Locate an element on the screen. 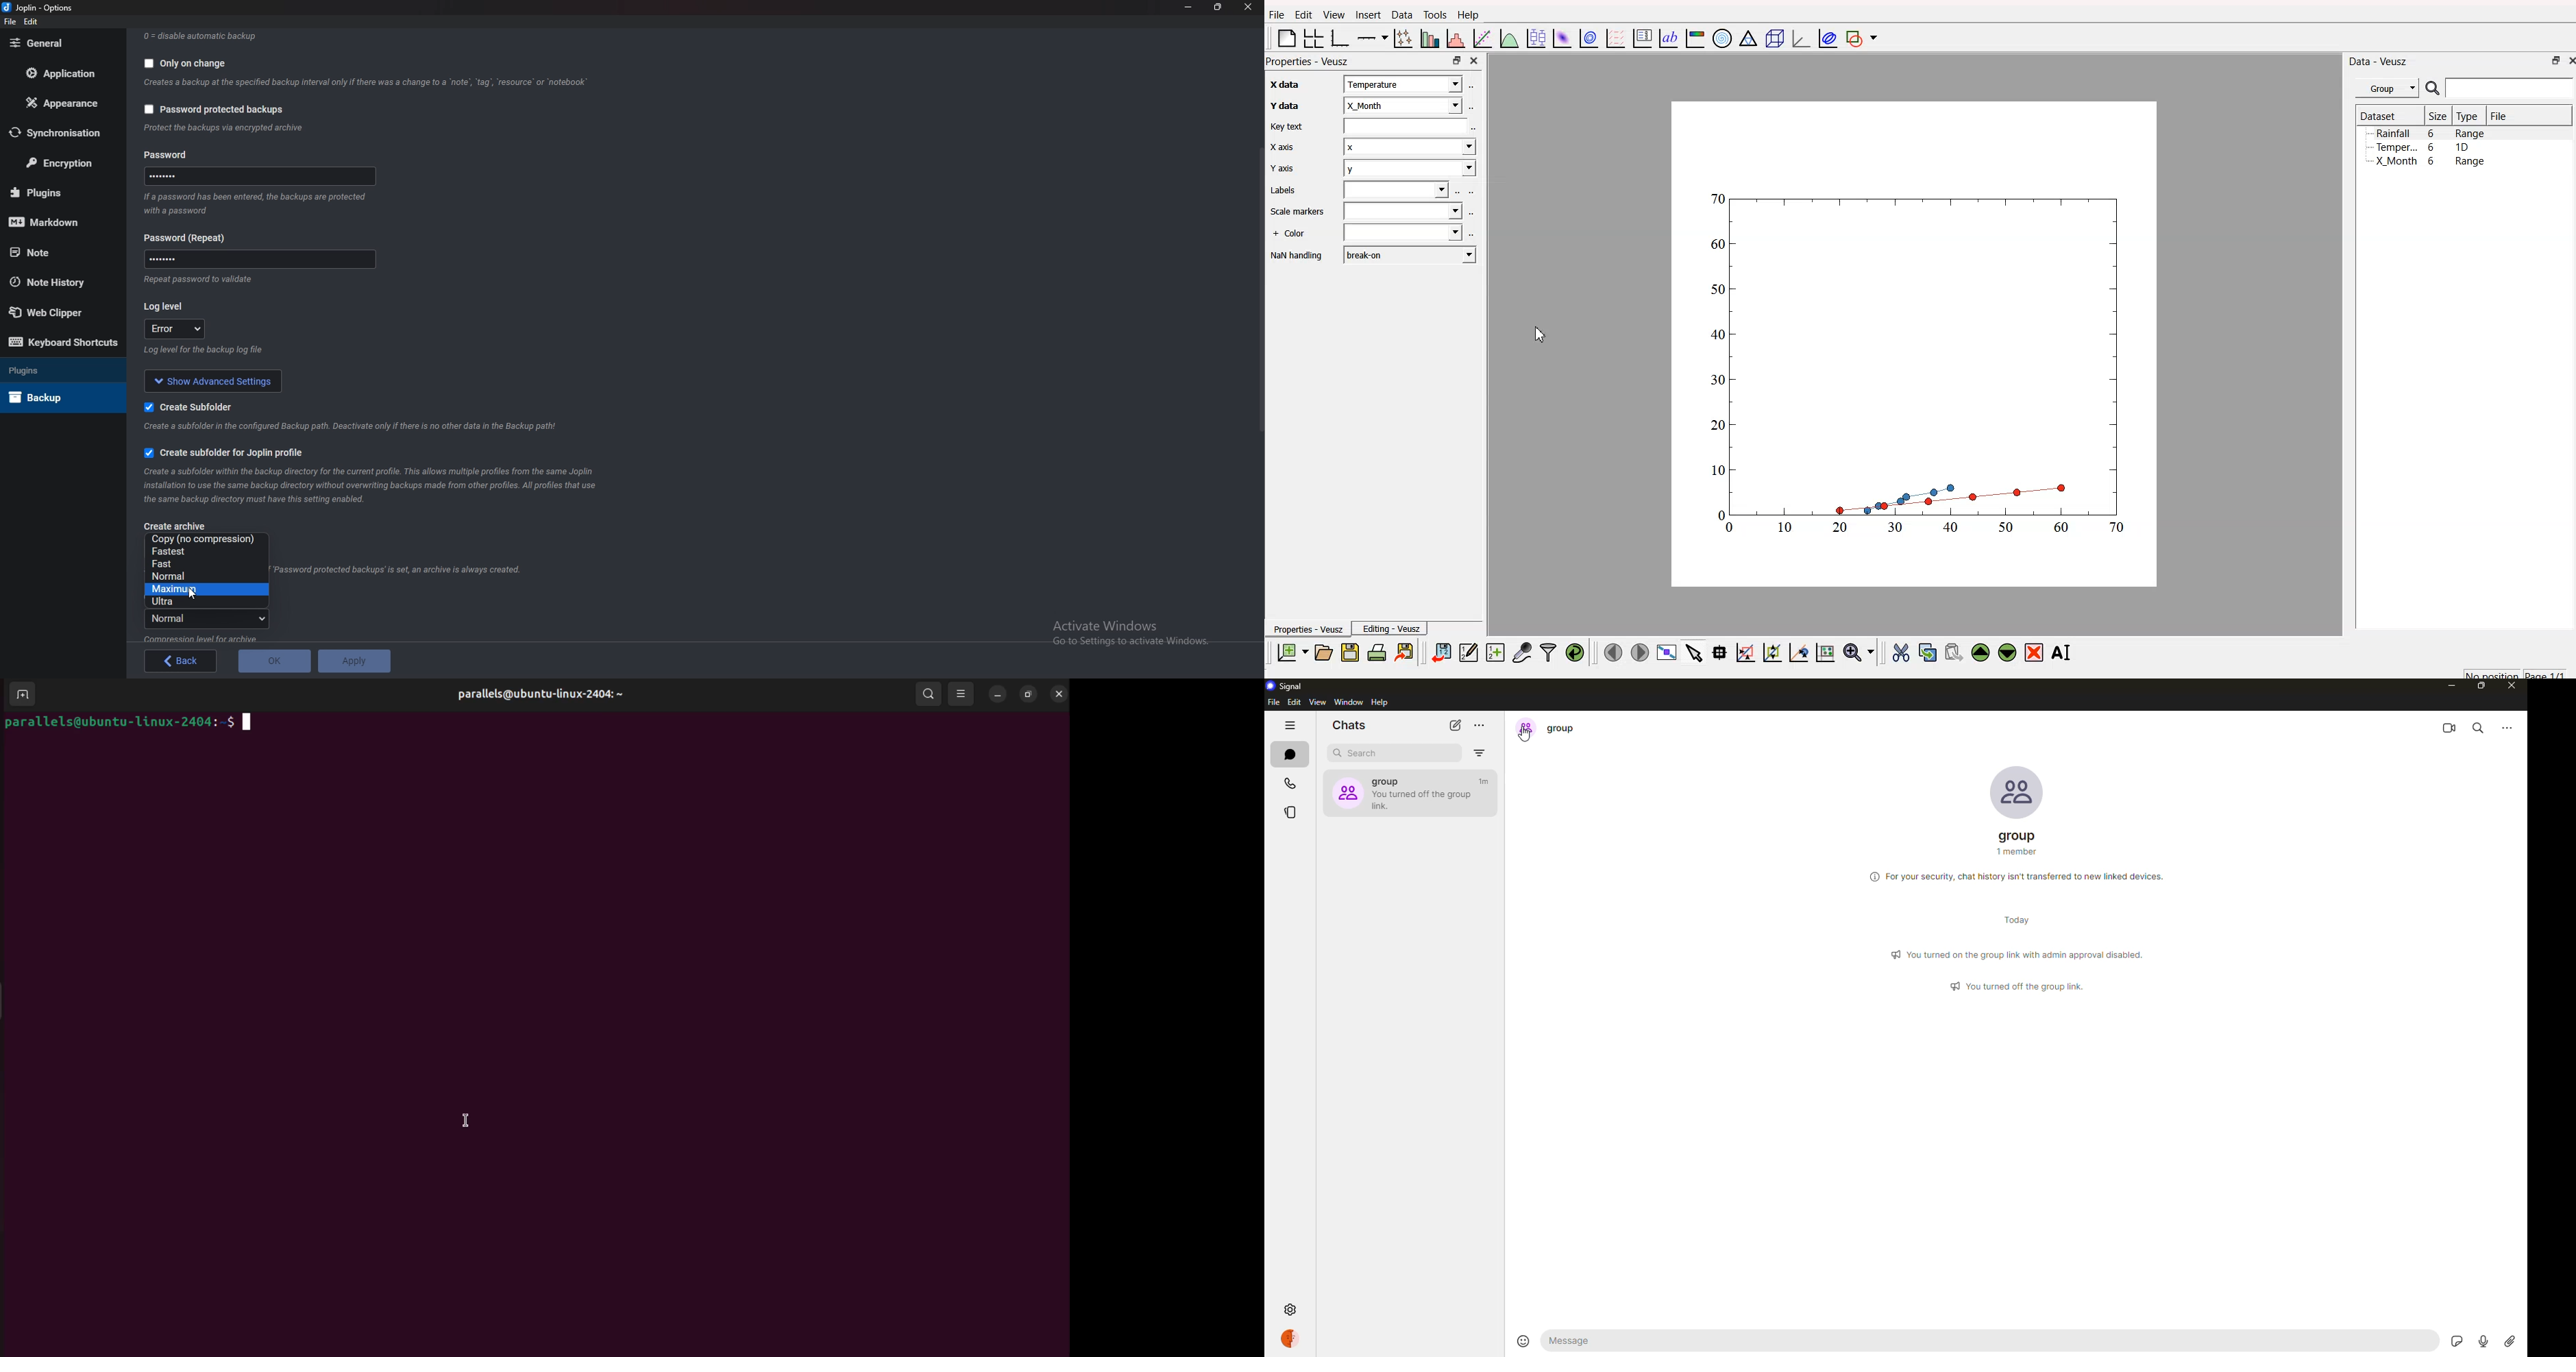 This screenshot has width=2576, height=1372. user profile is located at coordinates (540, 695).